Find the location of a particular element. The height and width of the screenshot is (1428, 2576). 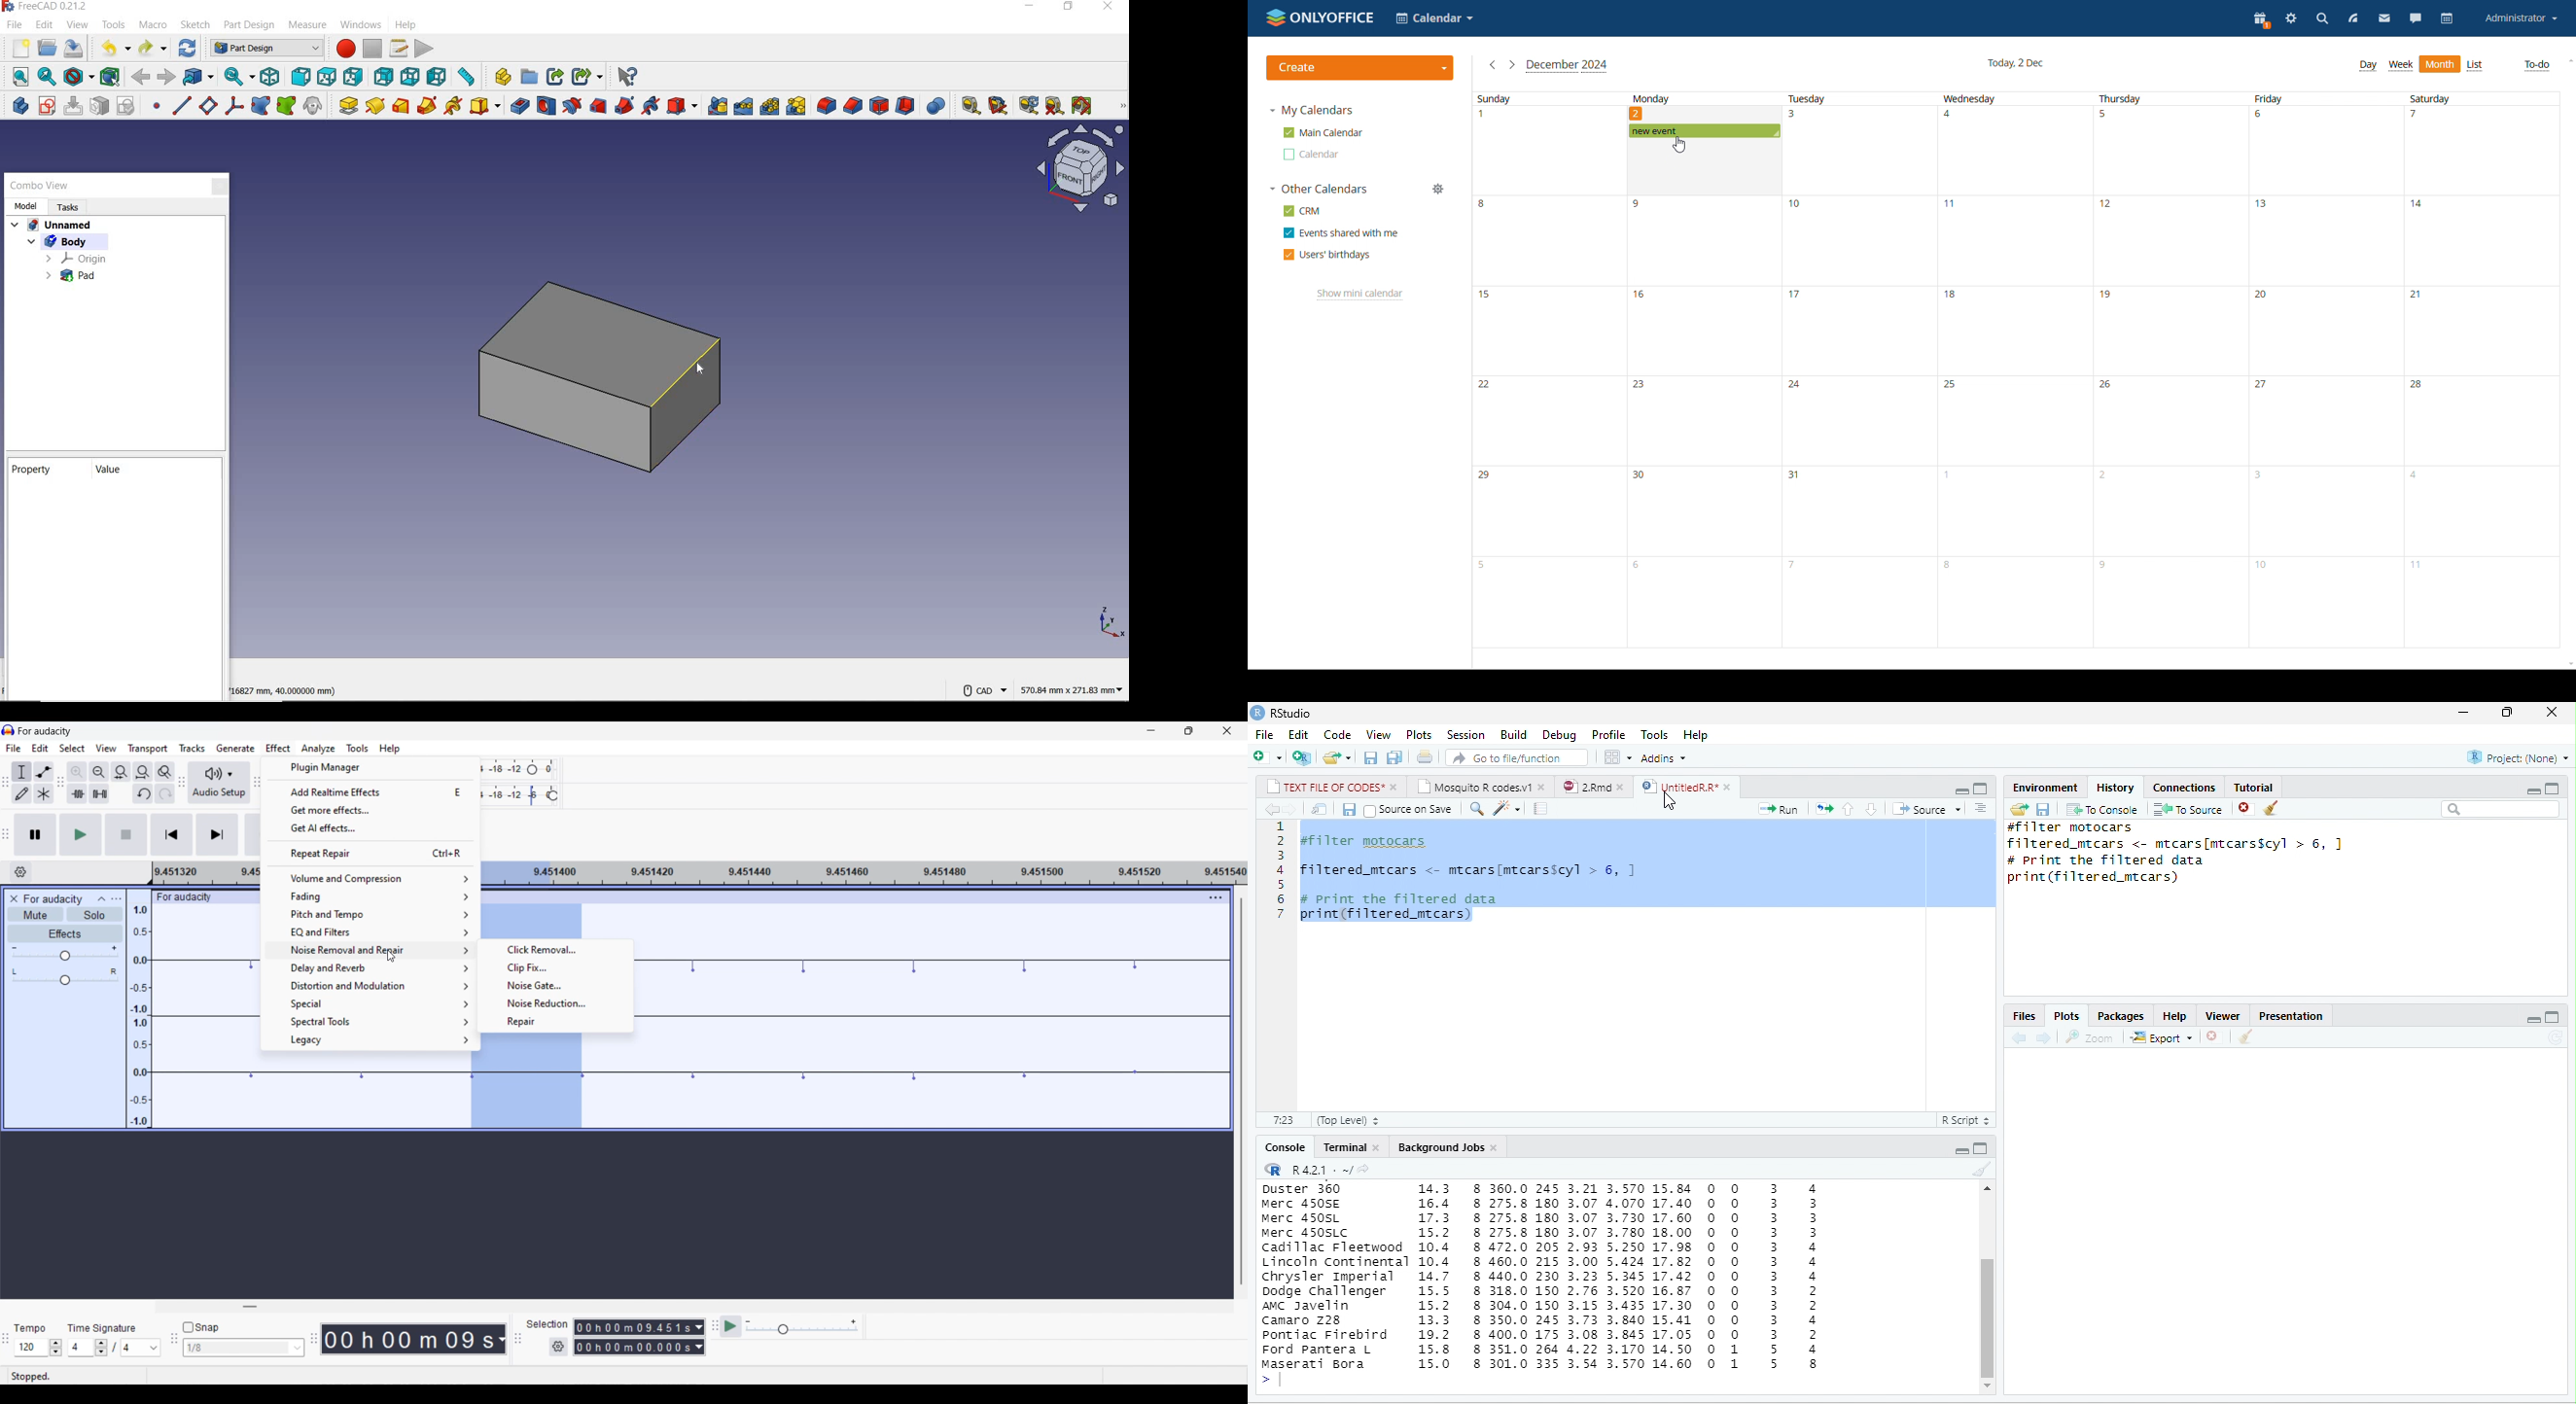

line numbering is located at coordinates (1281, 870).